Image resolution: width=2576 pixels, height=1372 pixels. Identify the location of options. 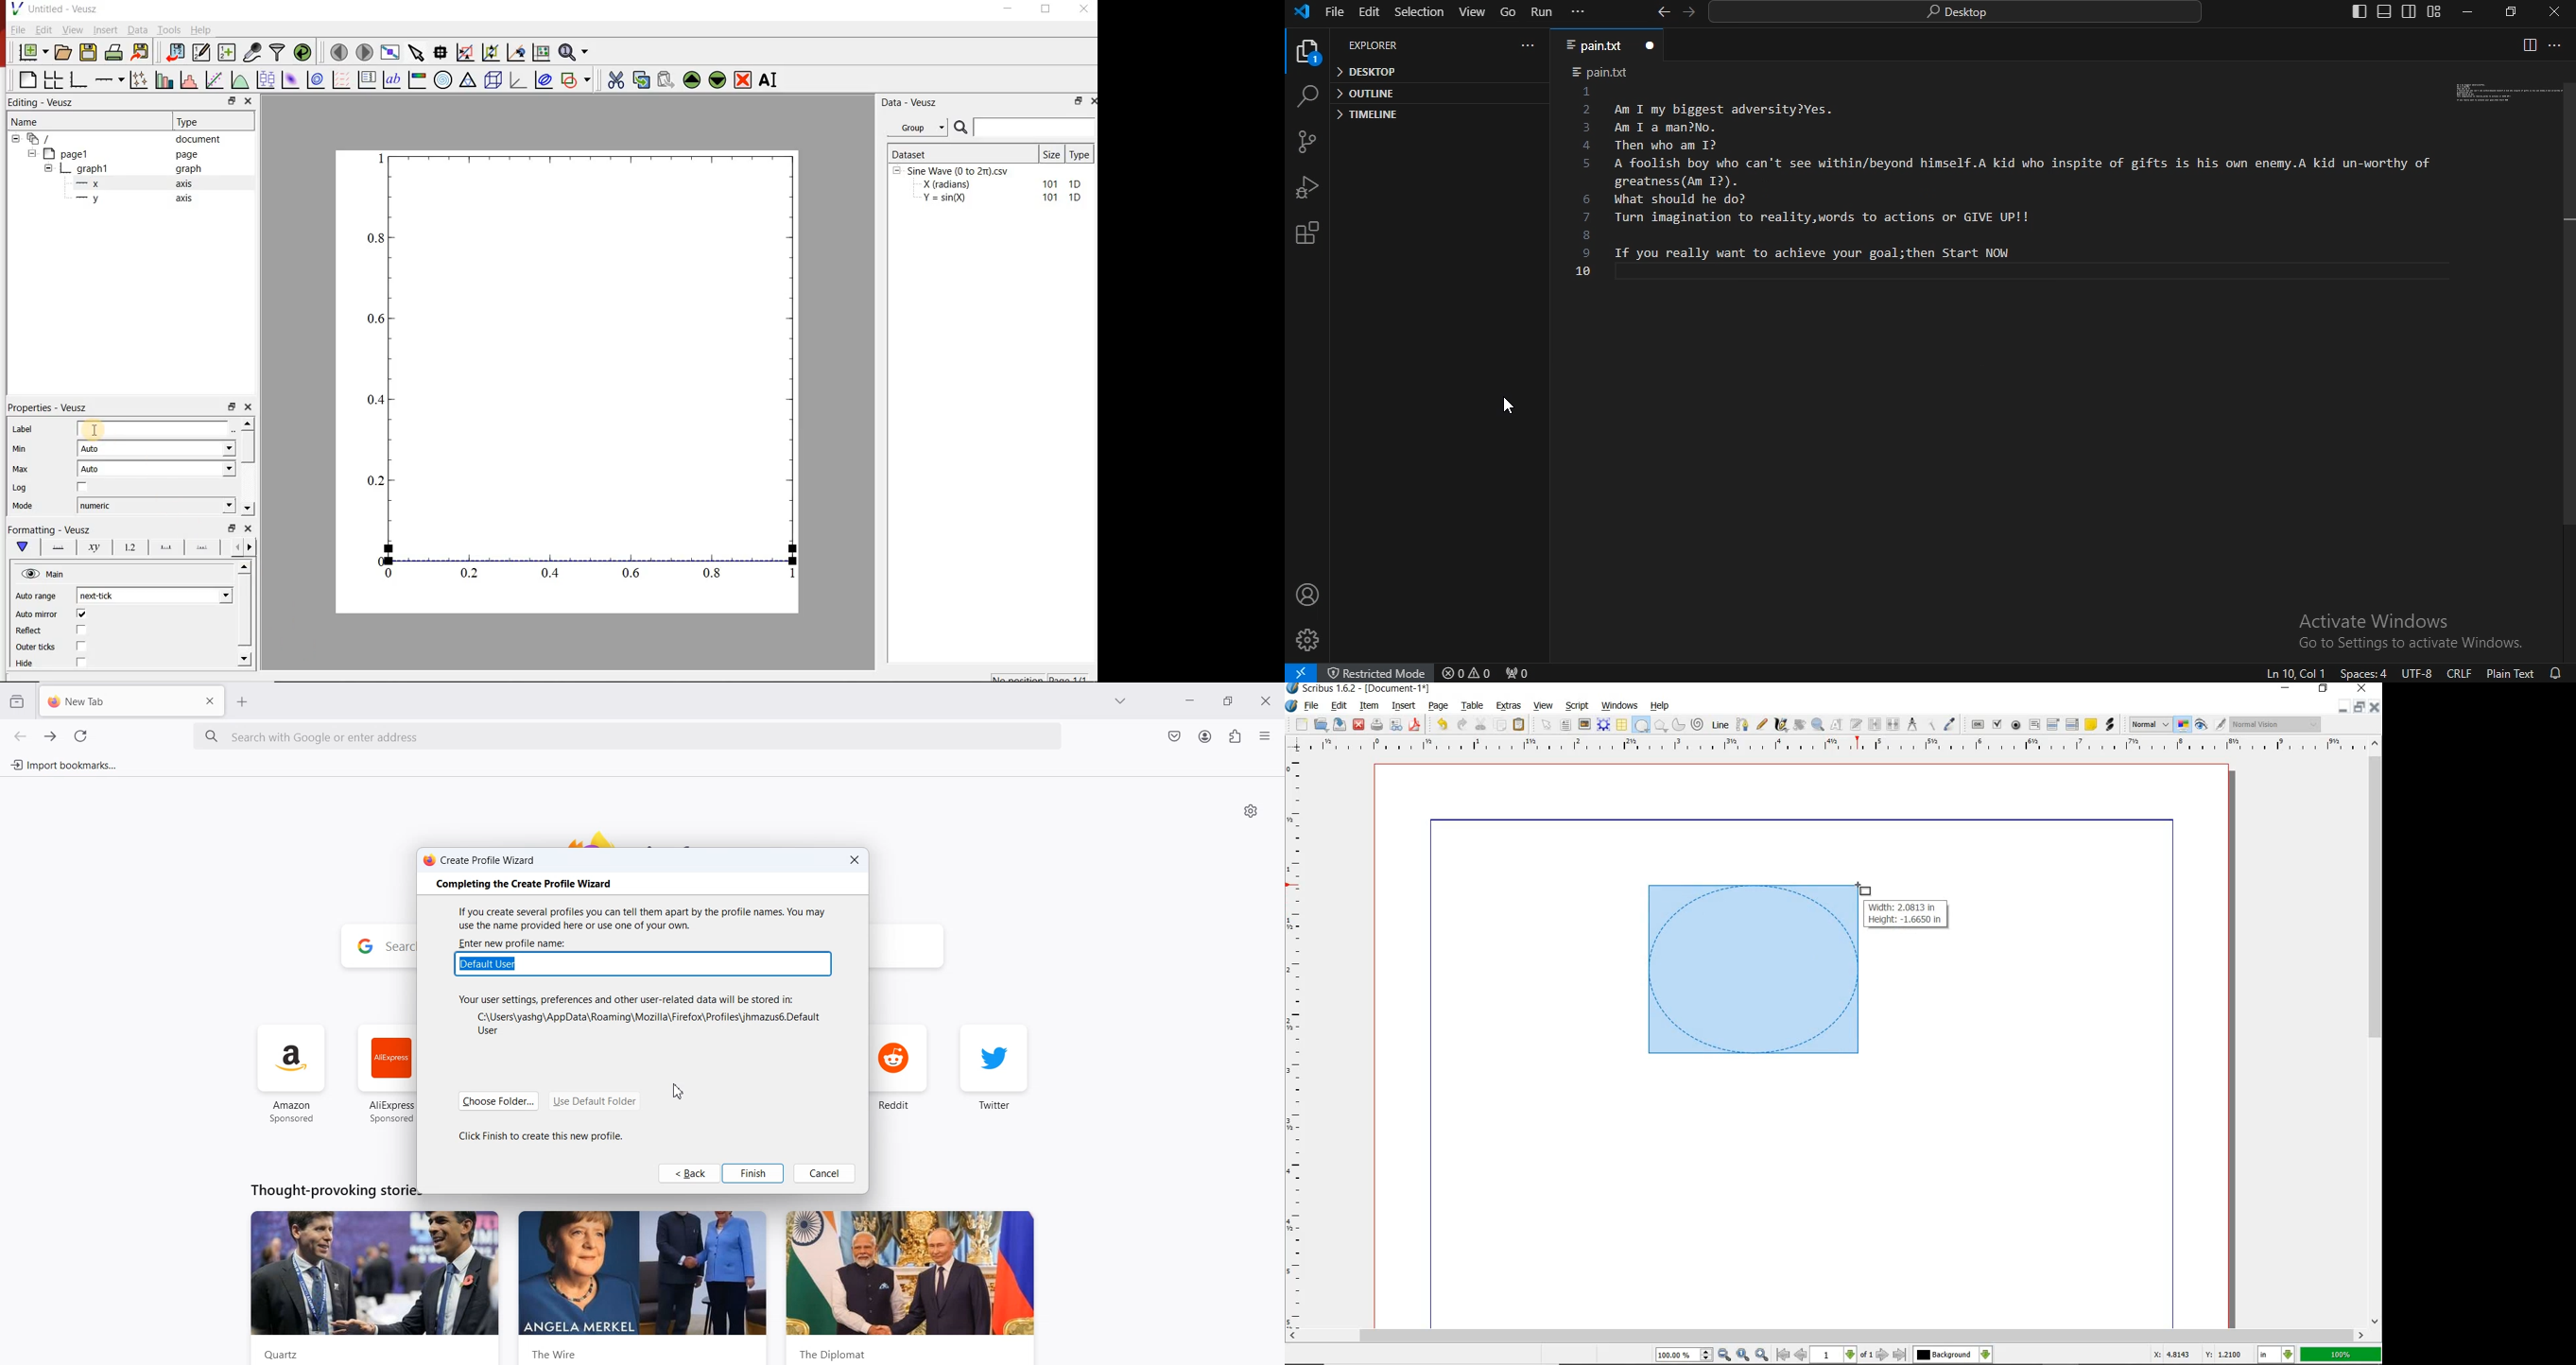
(56, 546).